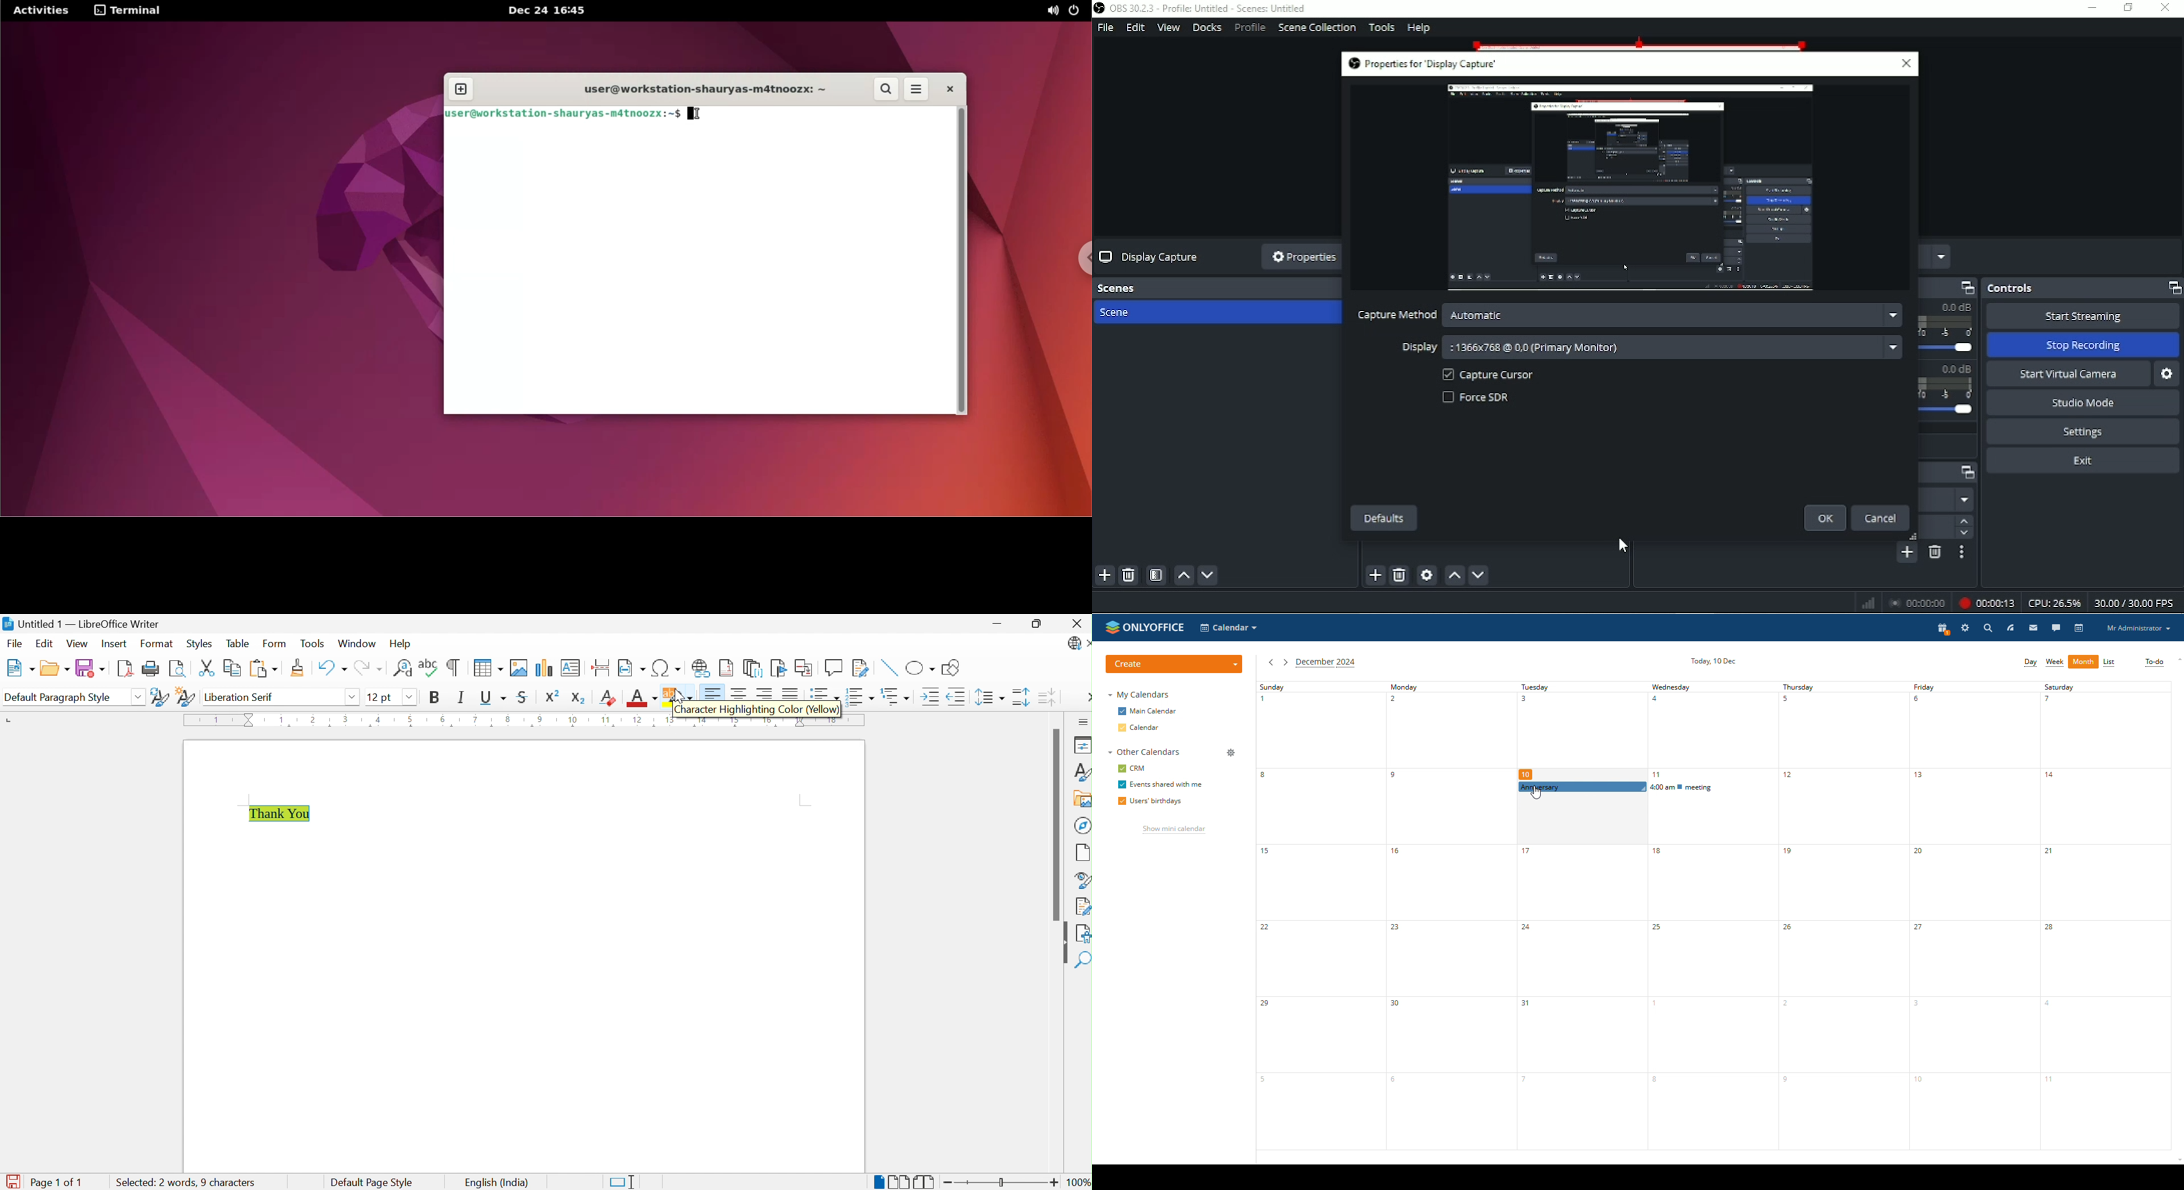  I want to click on Studio mode, so click(2082, 403).